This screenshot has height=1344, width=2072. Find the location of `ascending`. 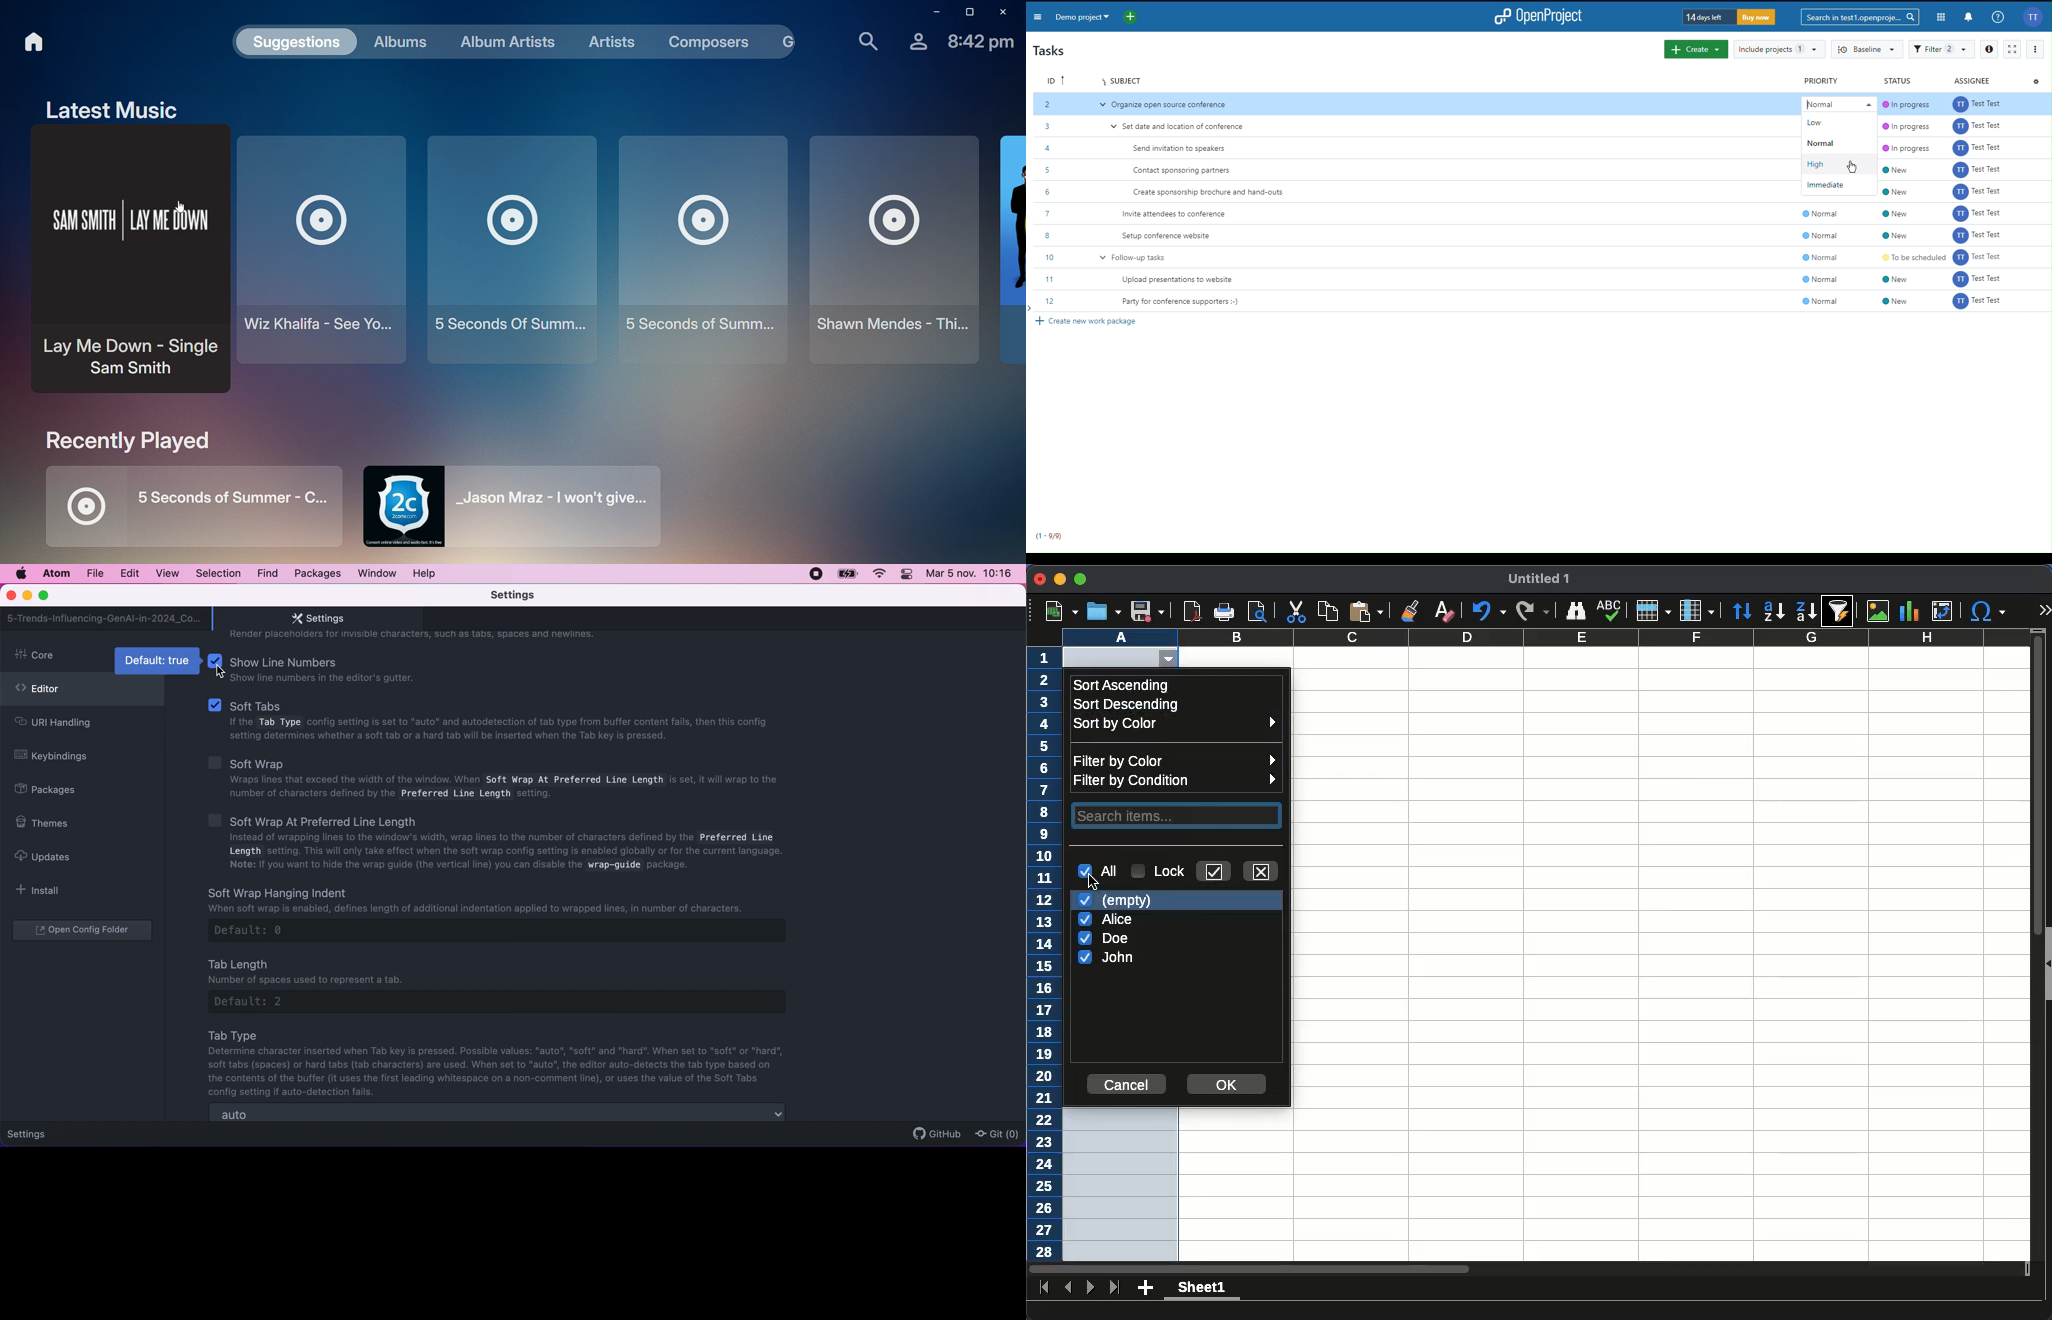

ascending is located at coordinates (1774, 612).